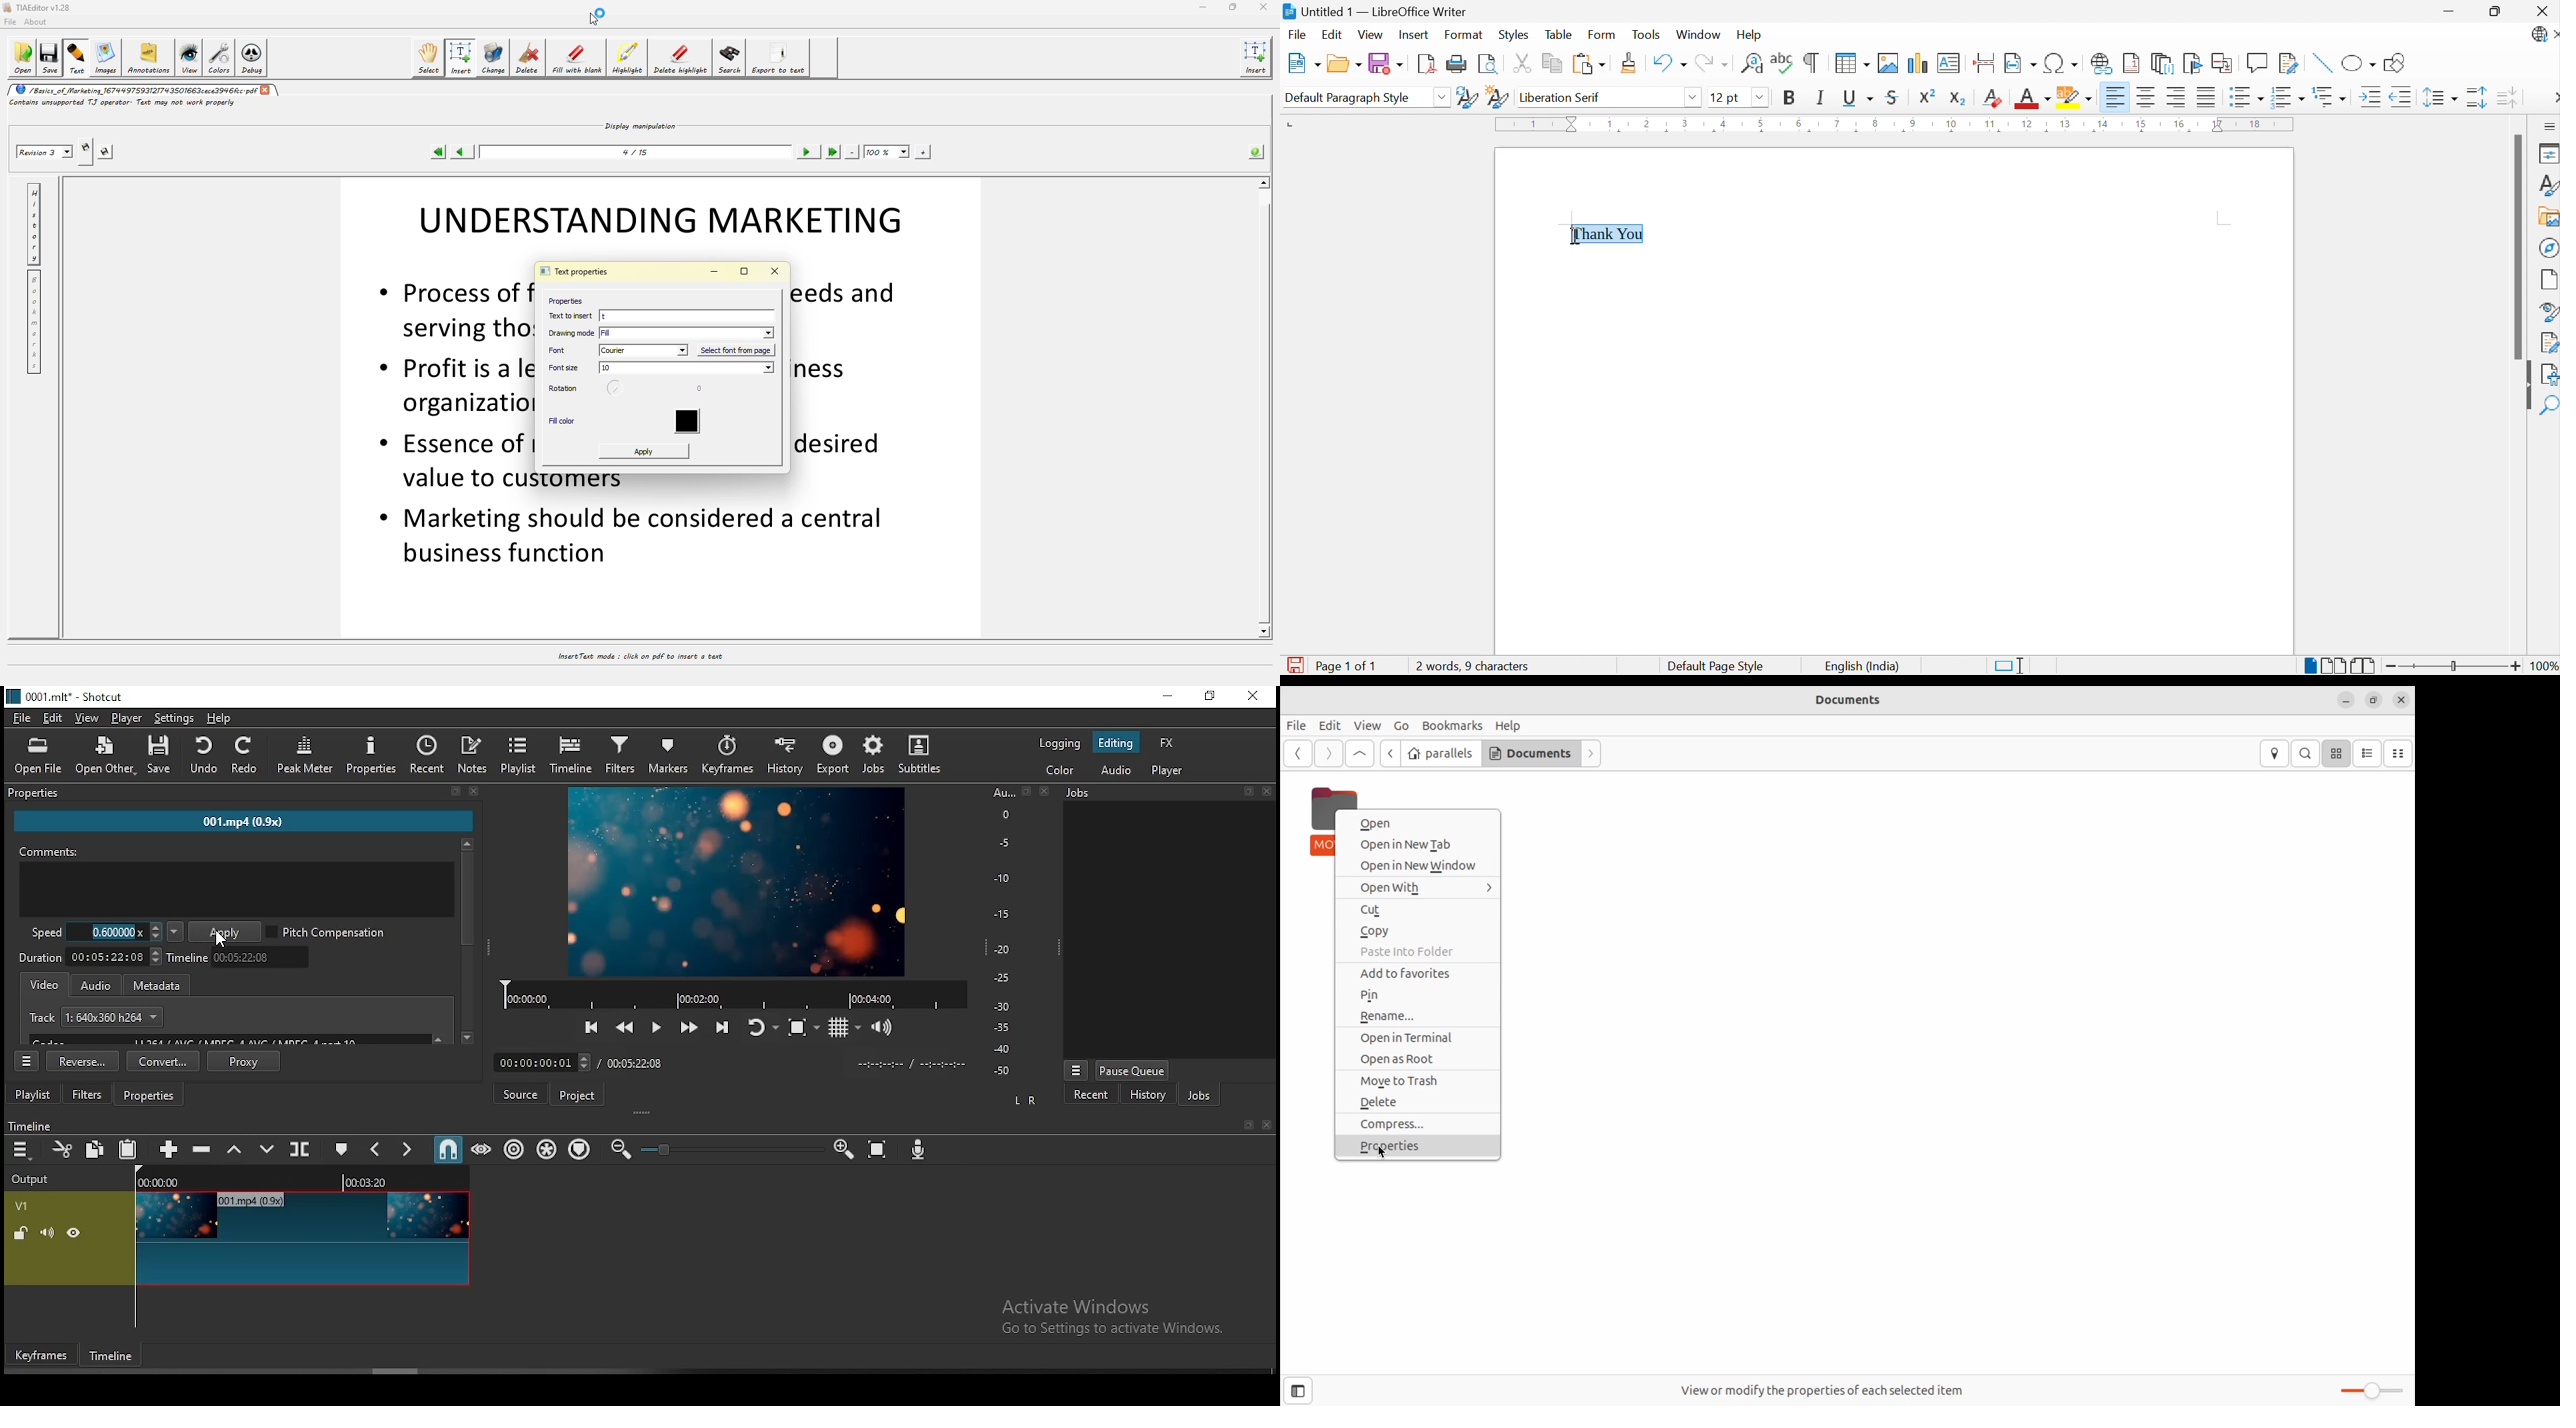 This screenshot has width=2576, height=1428. Describe the element at coordinates (2439, 99) in the screenshot. I see `Set Line Spacing` at that location.